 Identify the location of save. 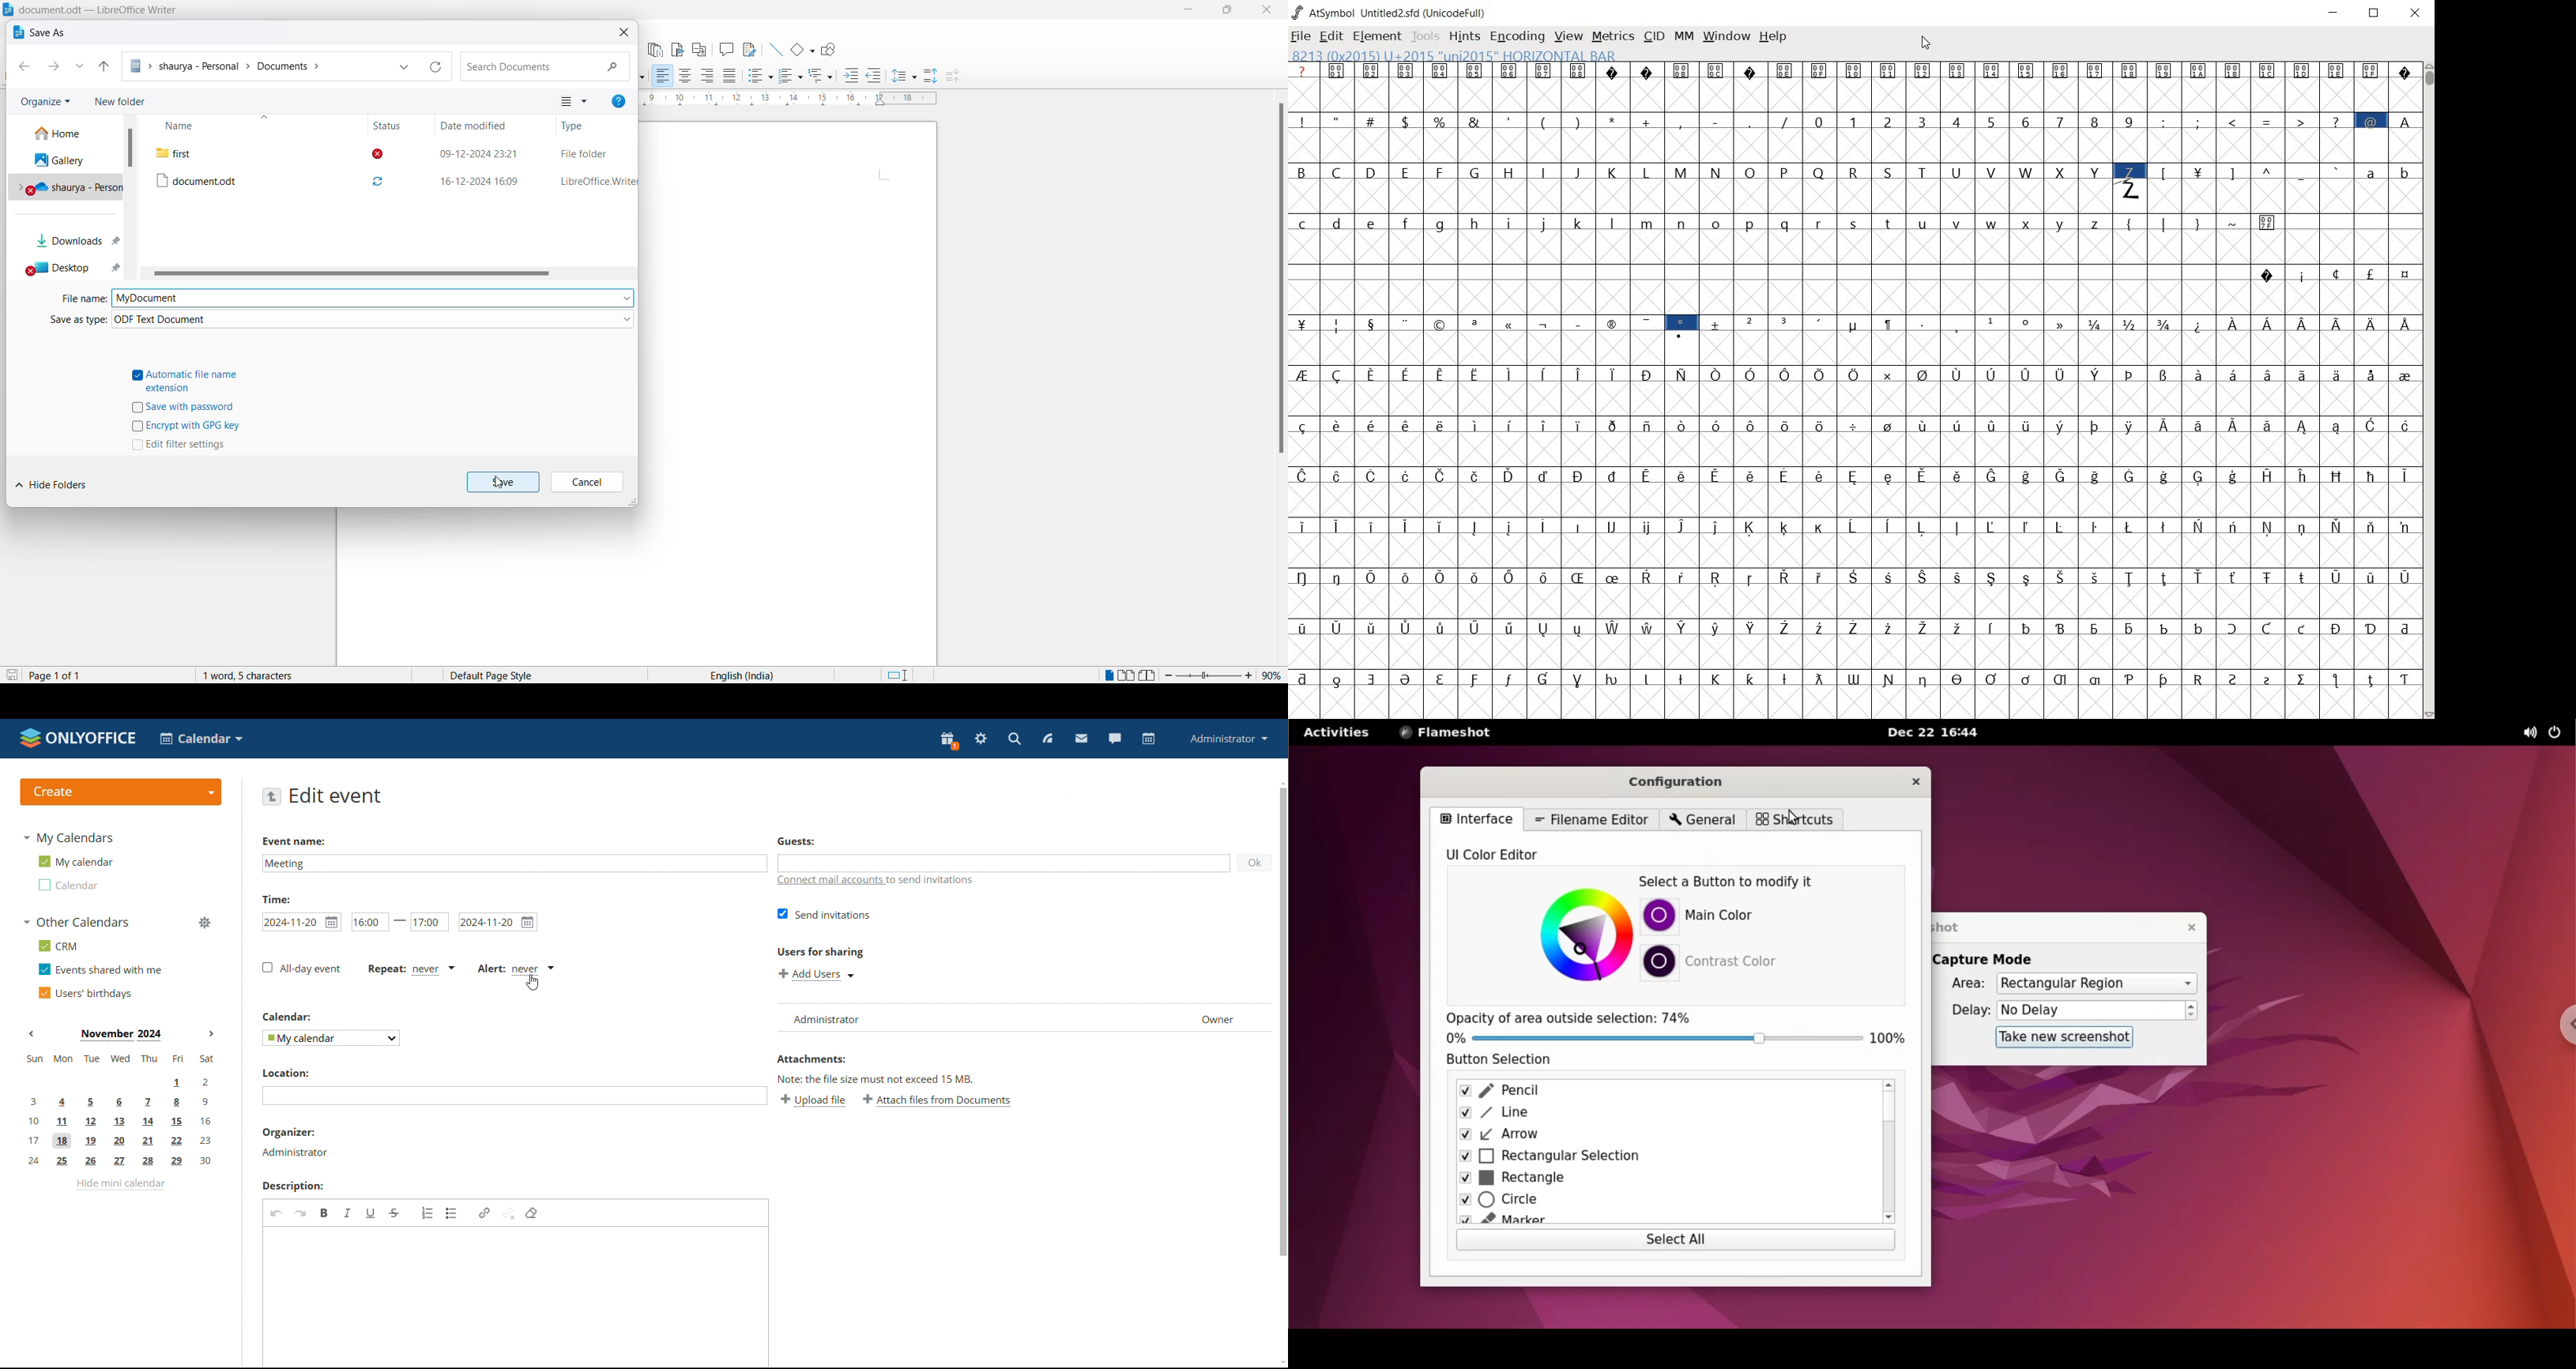
(11, 676).